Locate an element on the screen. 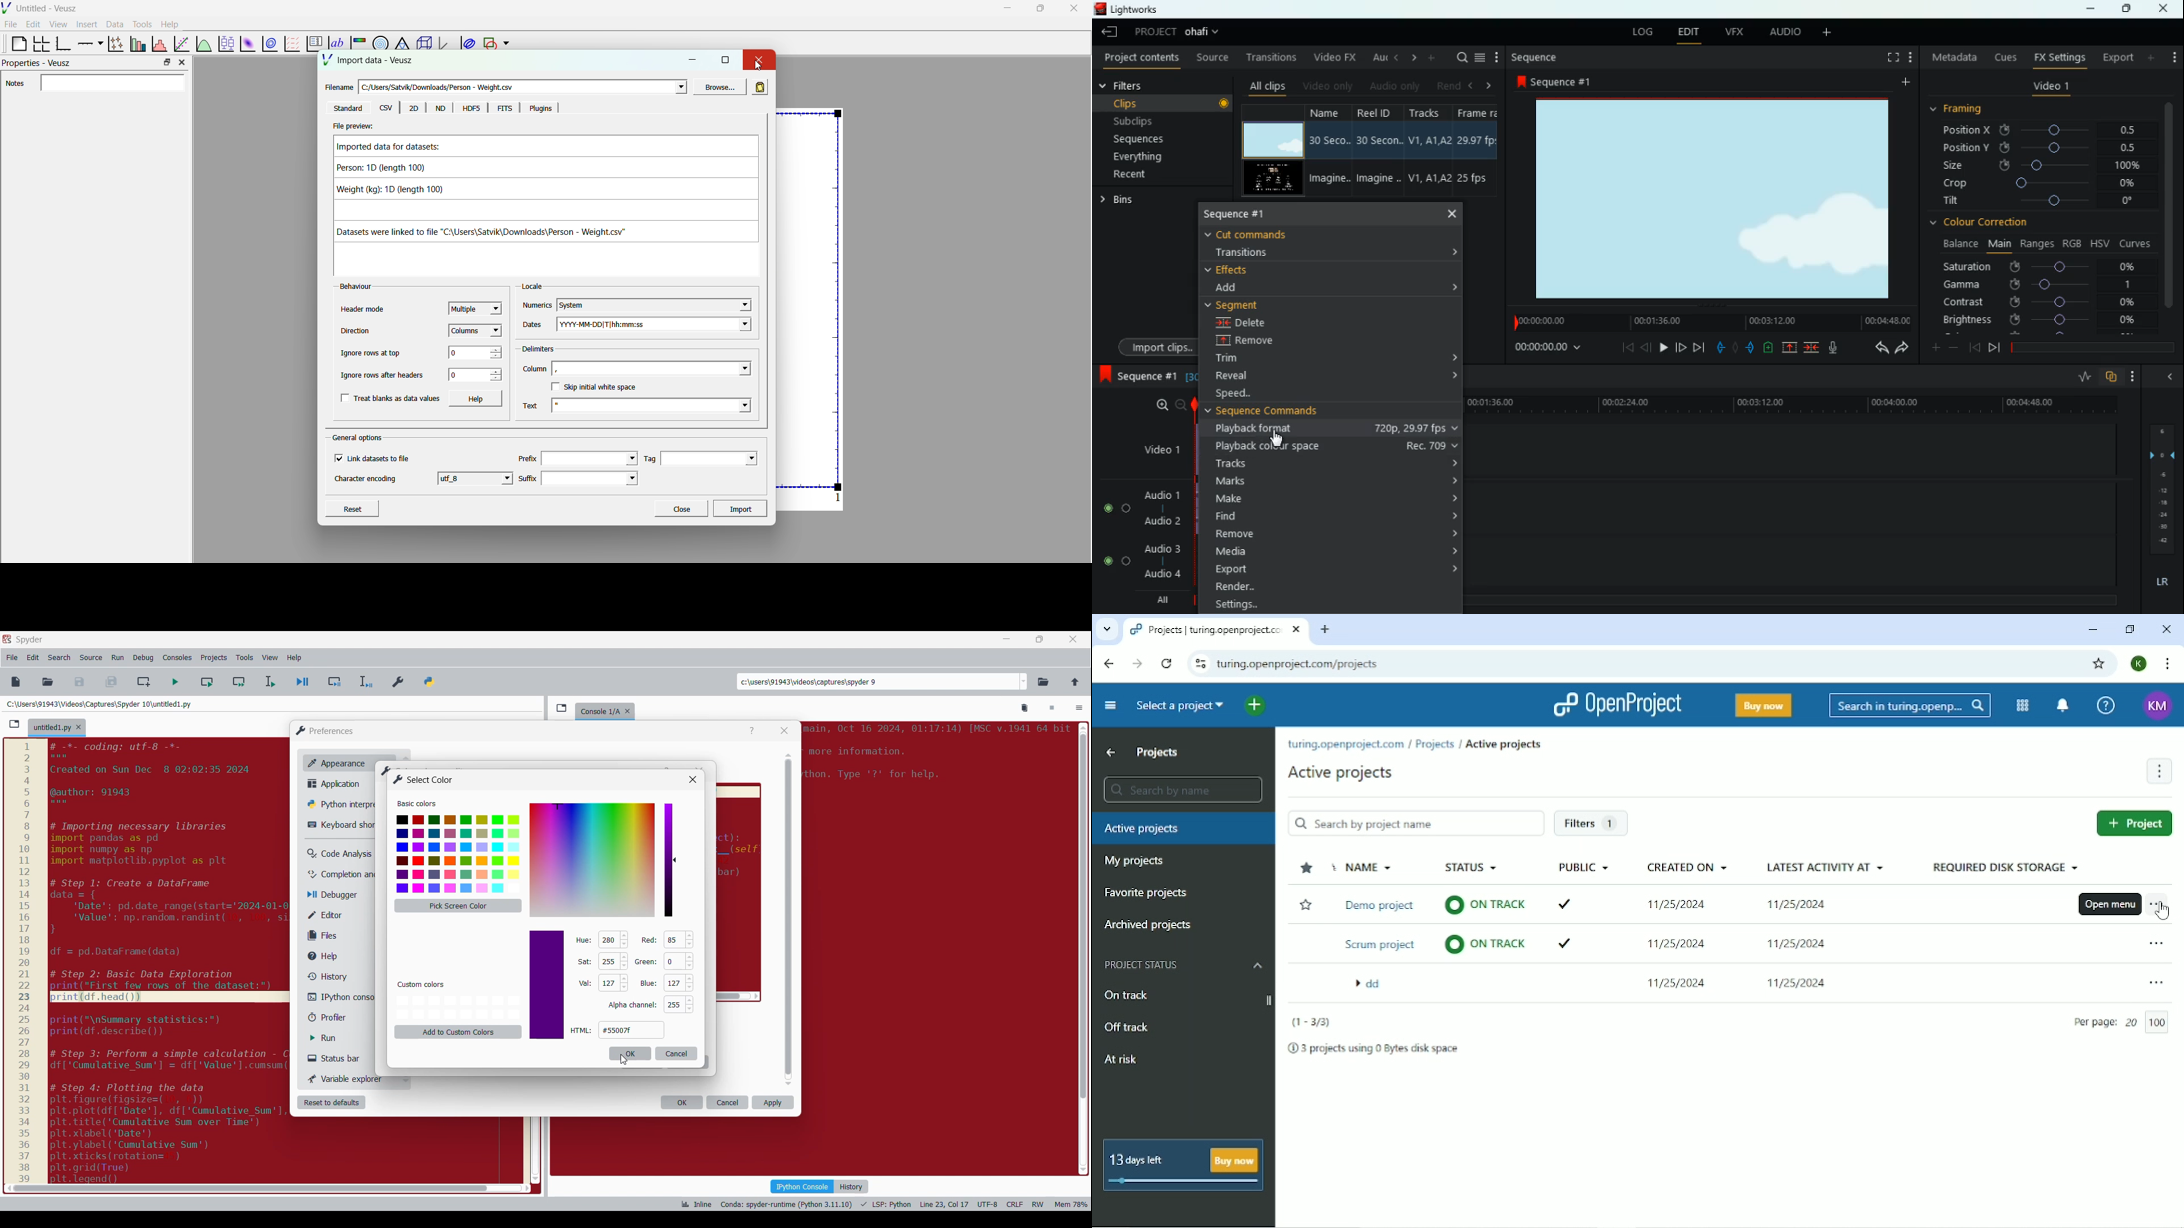 The image size is (2184, 1232). 136 is located at coordinates (674, 940).